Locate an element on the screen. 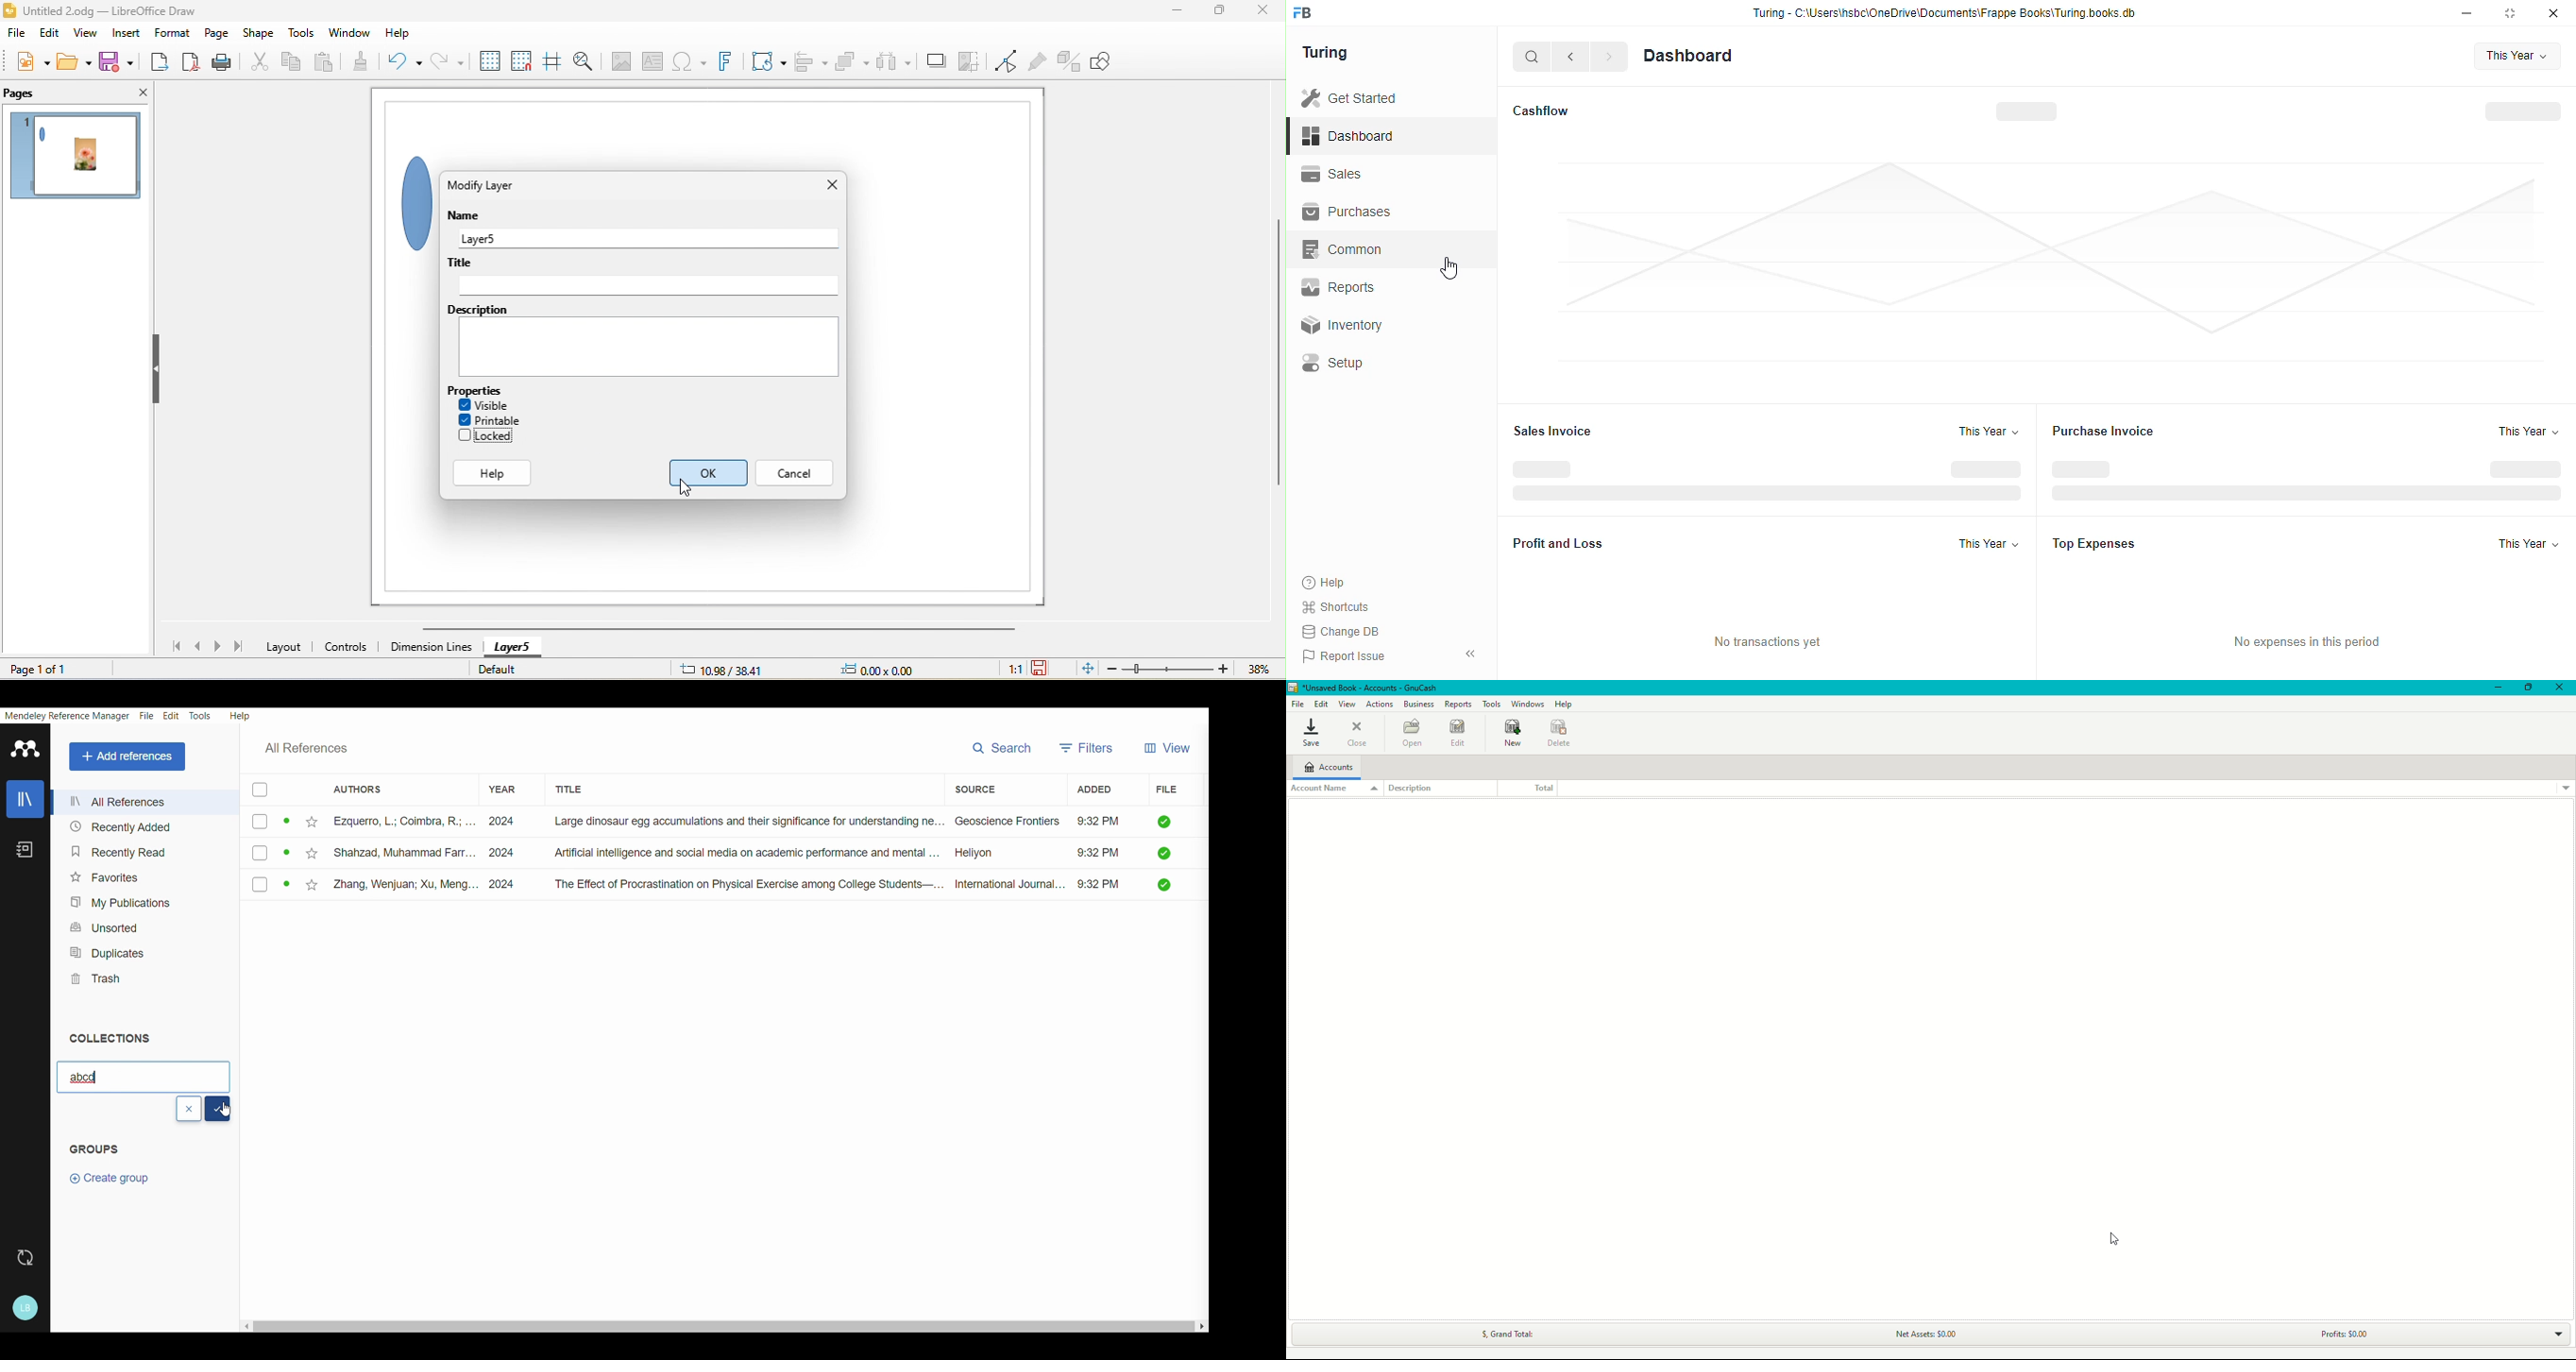 Image resolution: width=2576 pixels, height=1372 pixels. snap to grid is located at coordinates (524, 60).